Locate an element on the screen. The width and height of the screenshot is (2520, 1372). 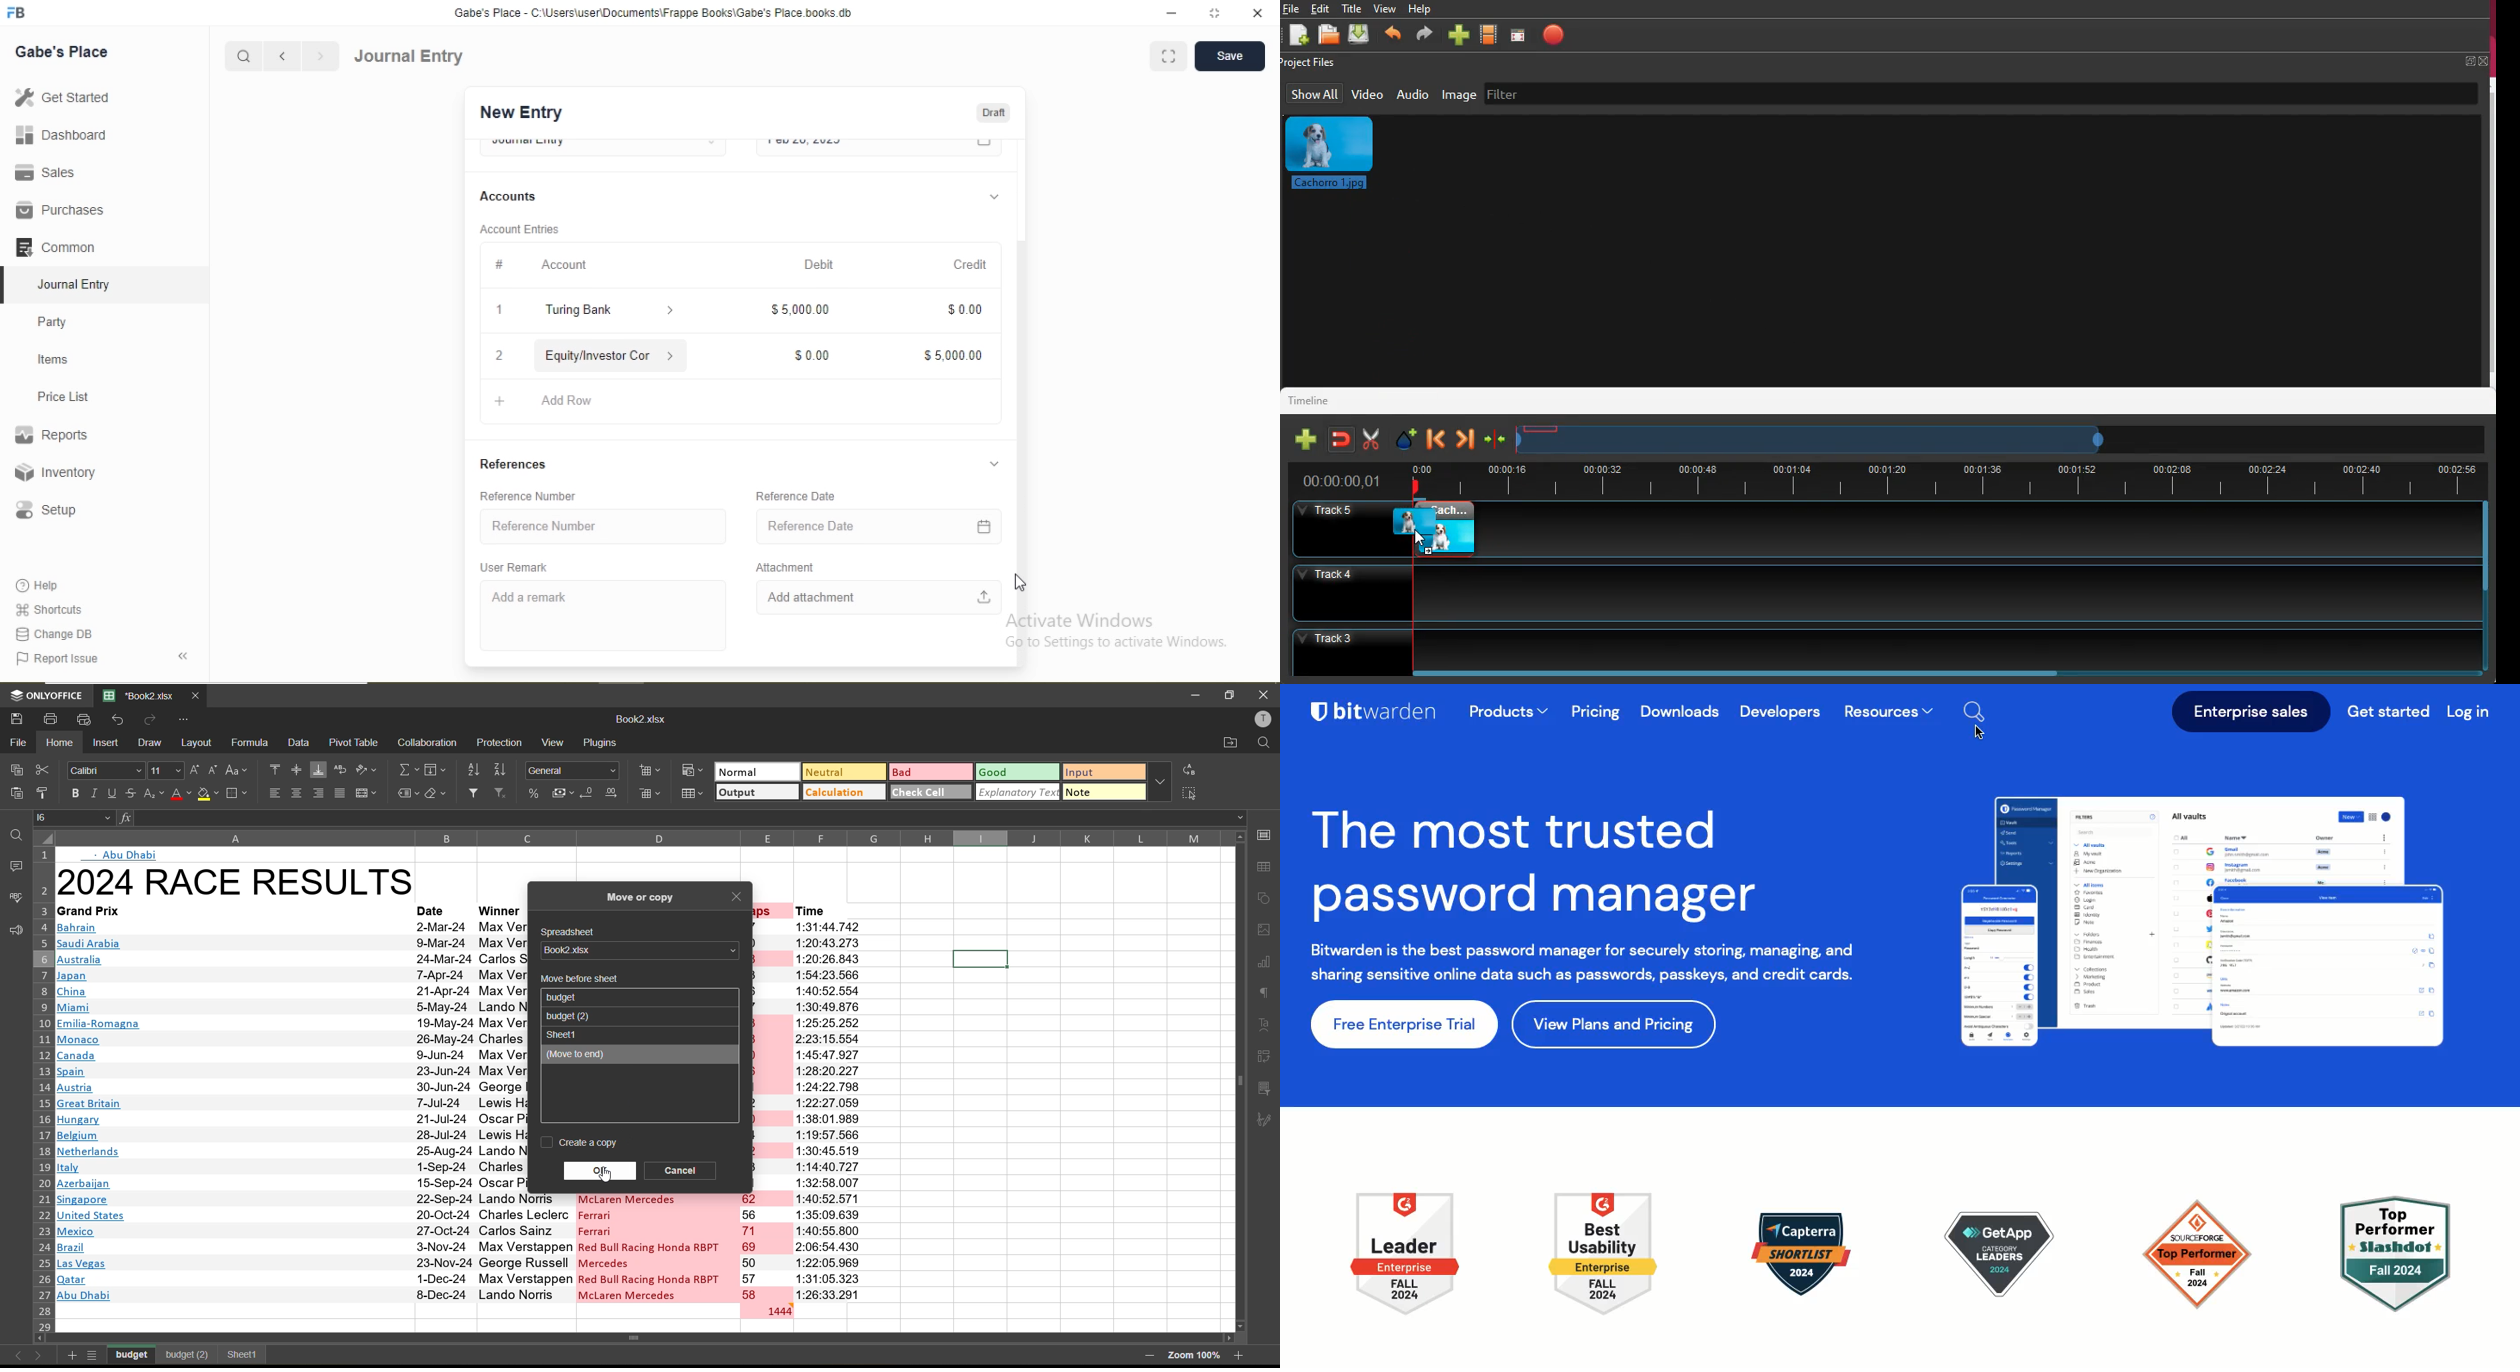
cursor is located at coordinates (1026, 583).